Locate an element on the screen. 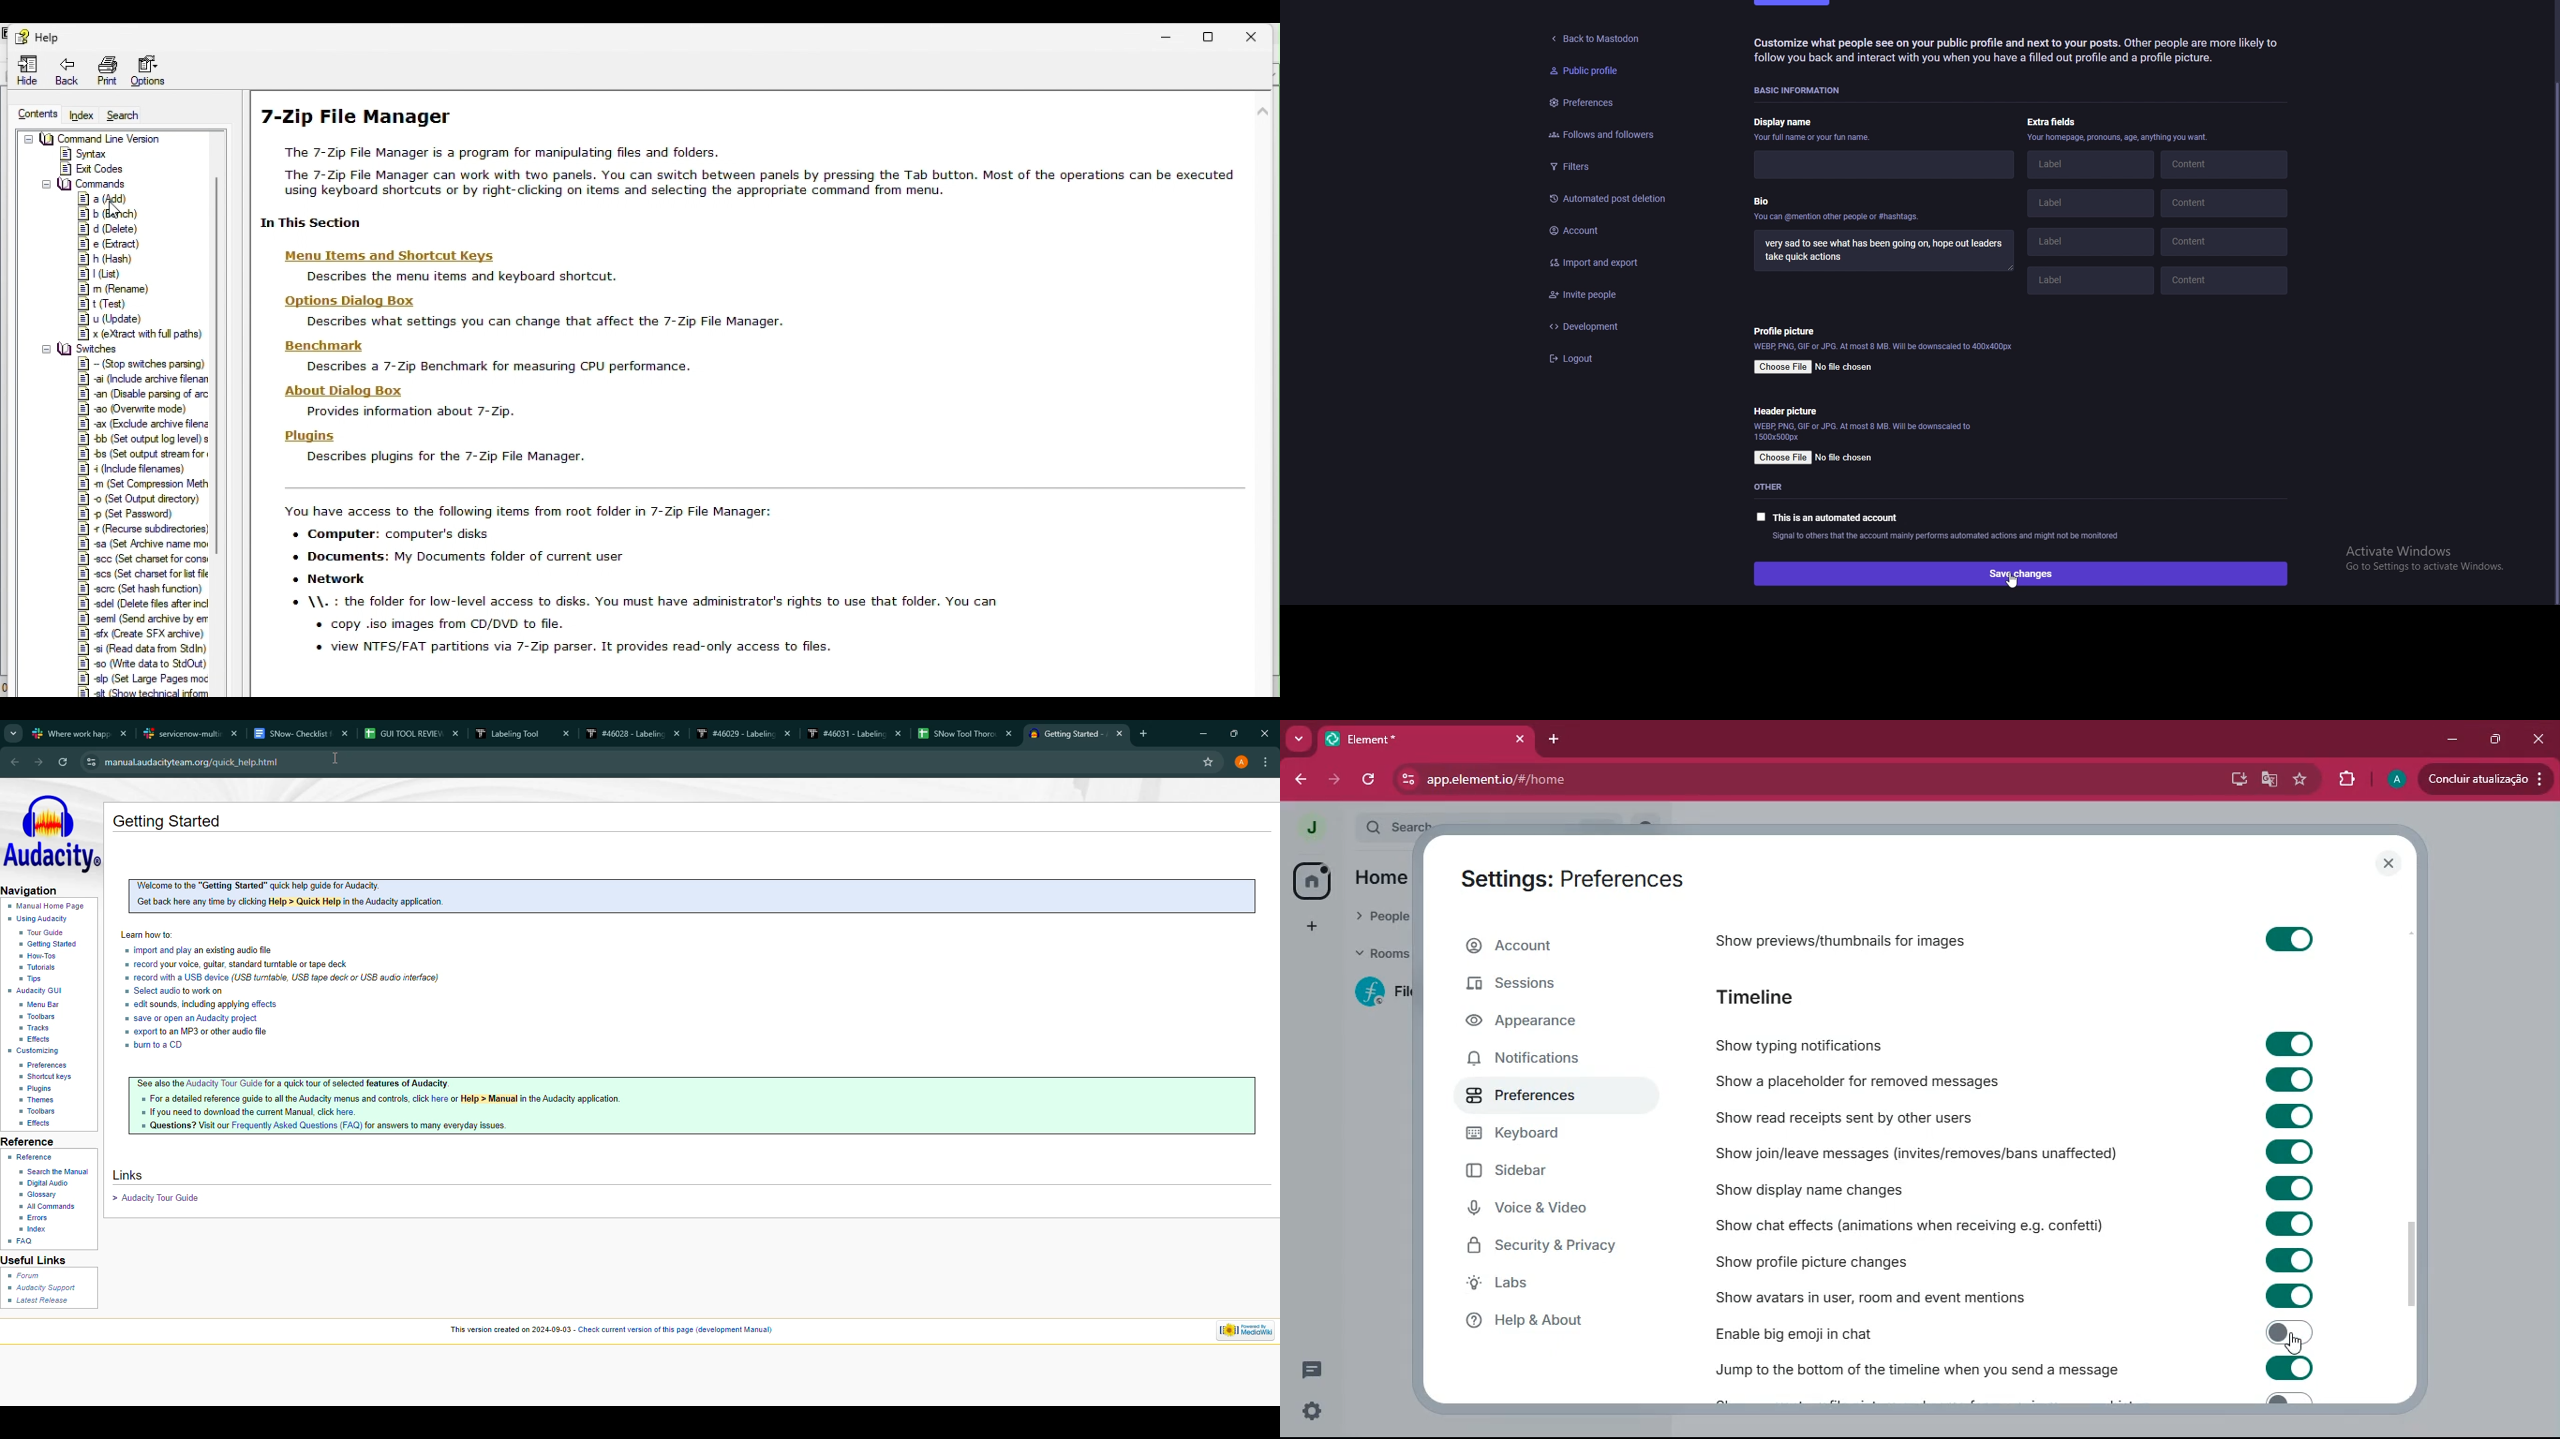  rooms is located at coordinates (1381, 953).